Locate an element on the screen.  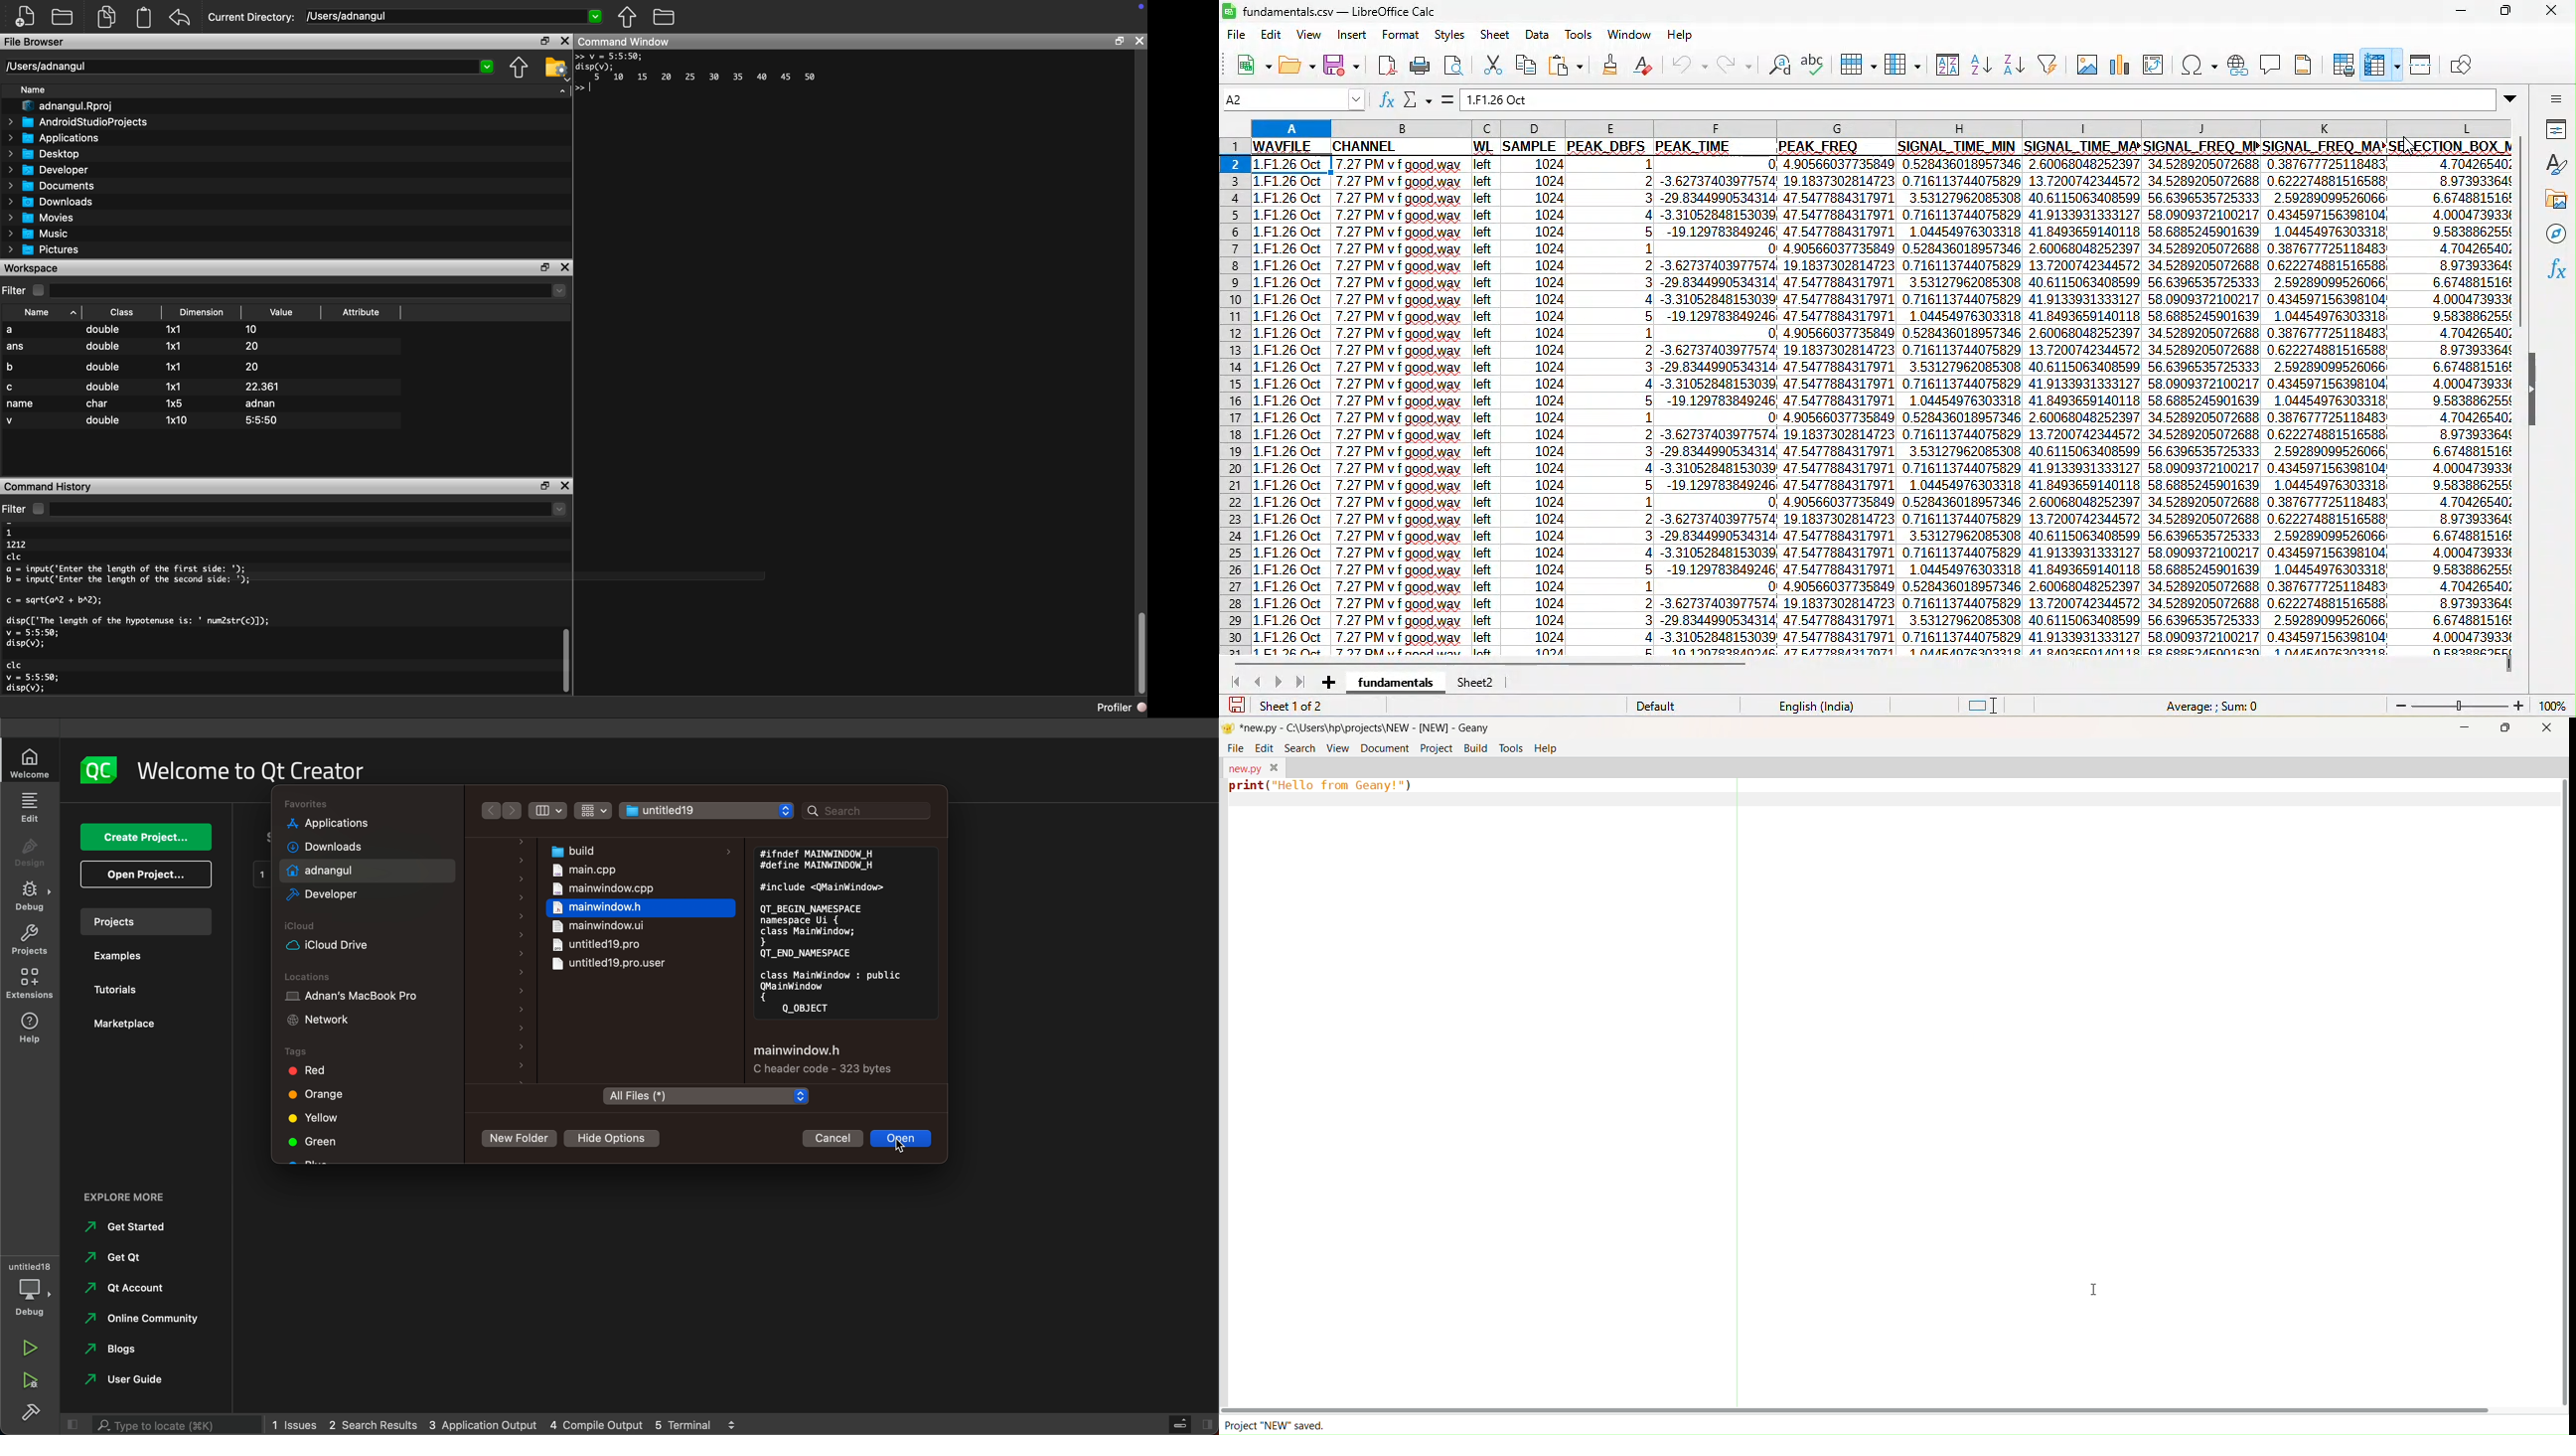
char is located at coordinates (98, 404).